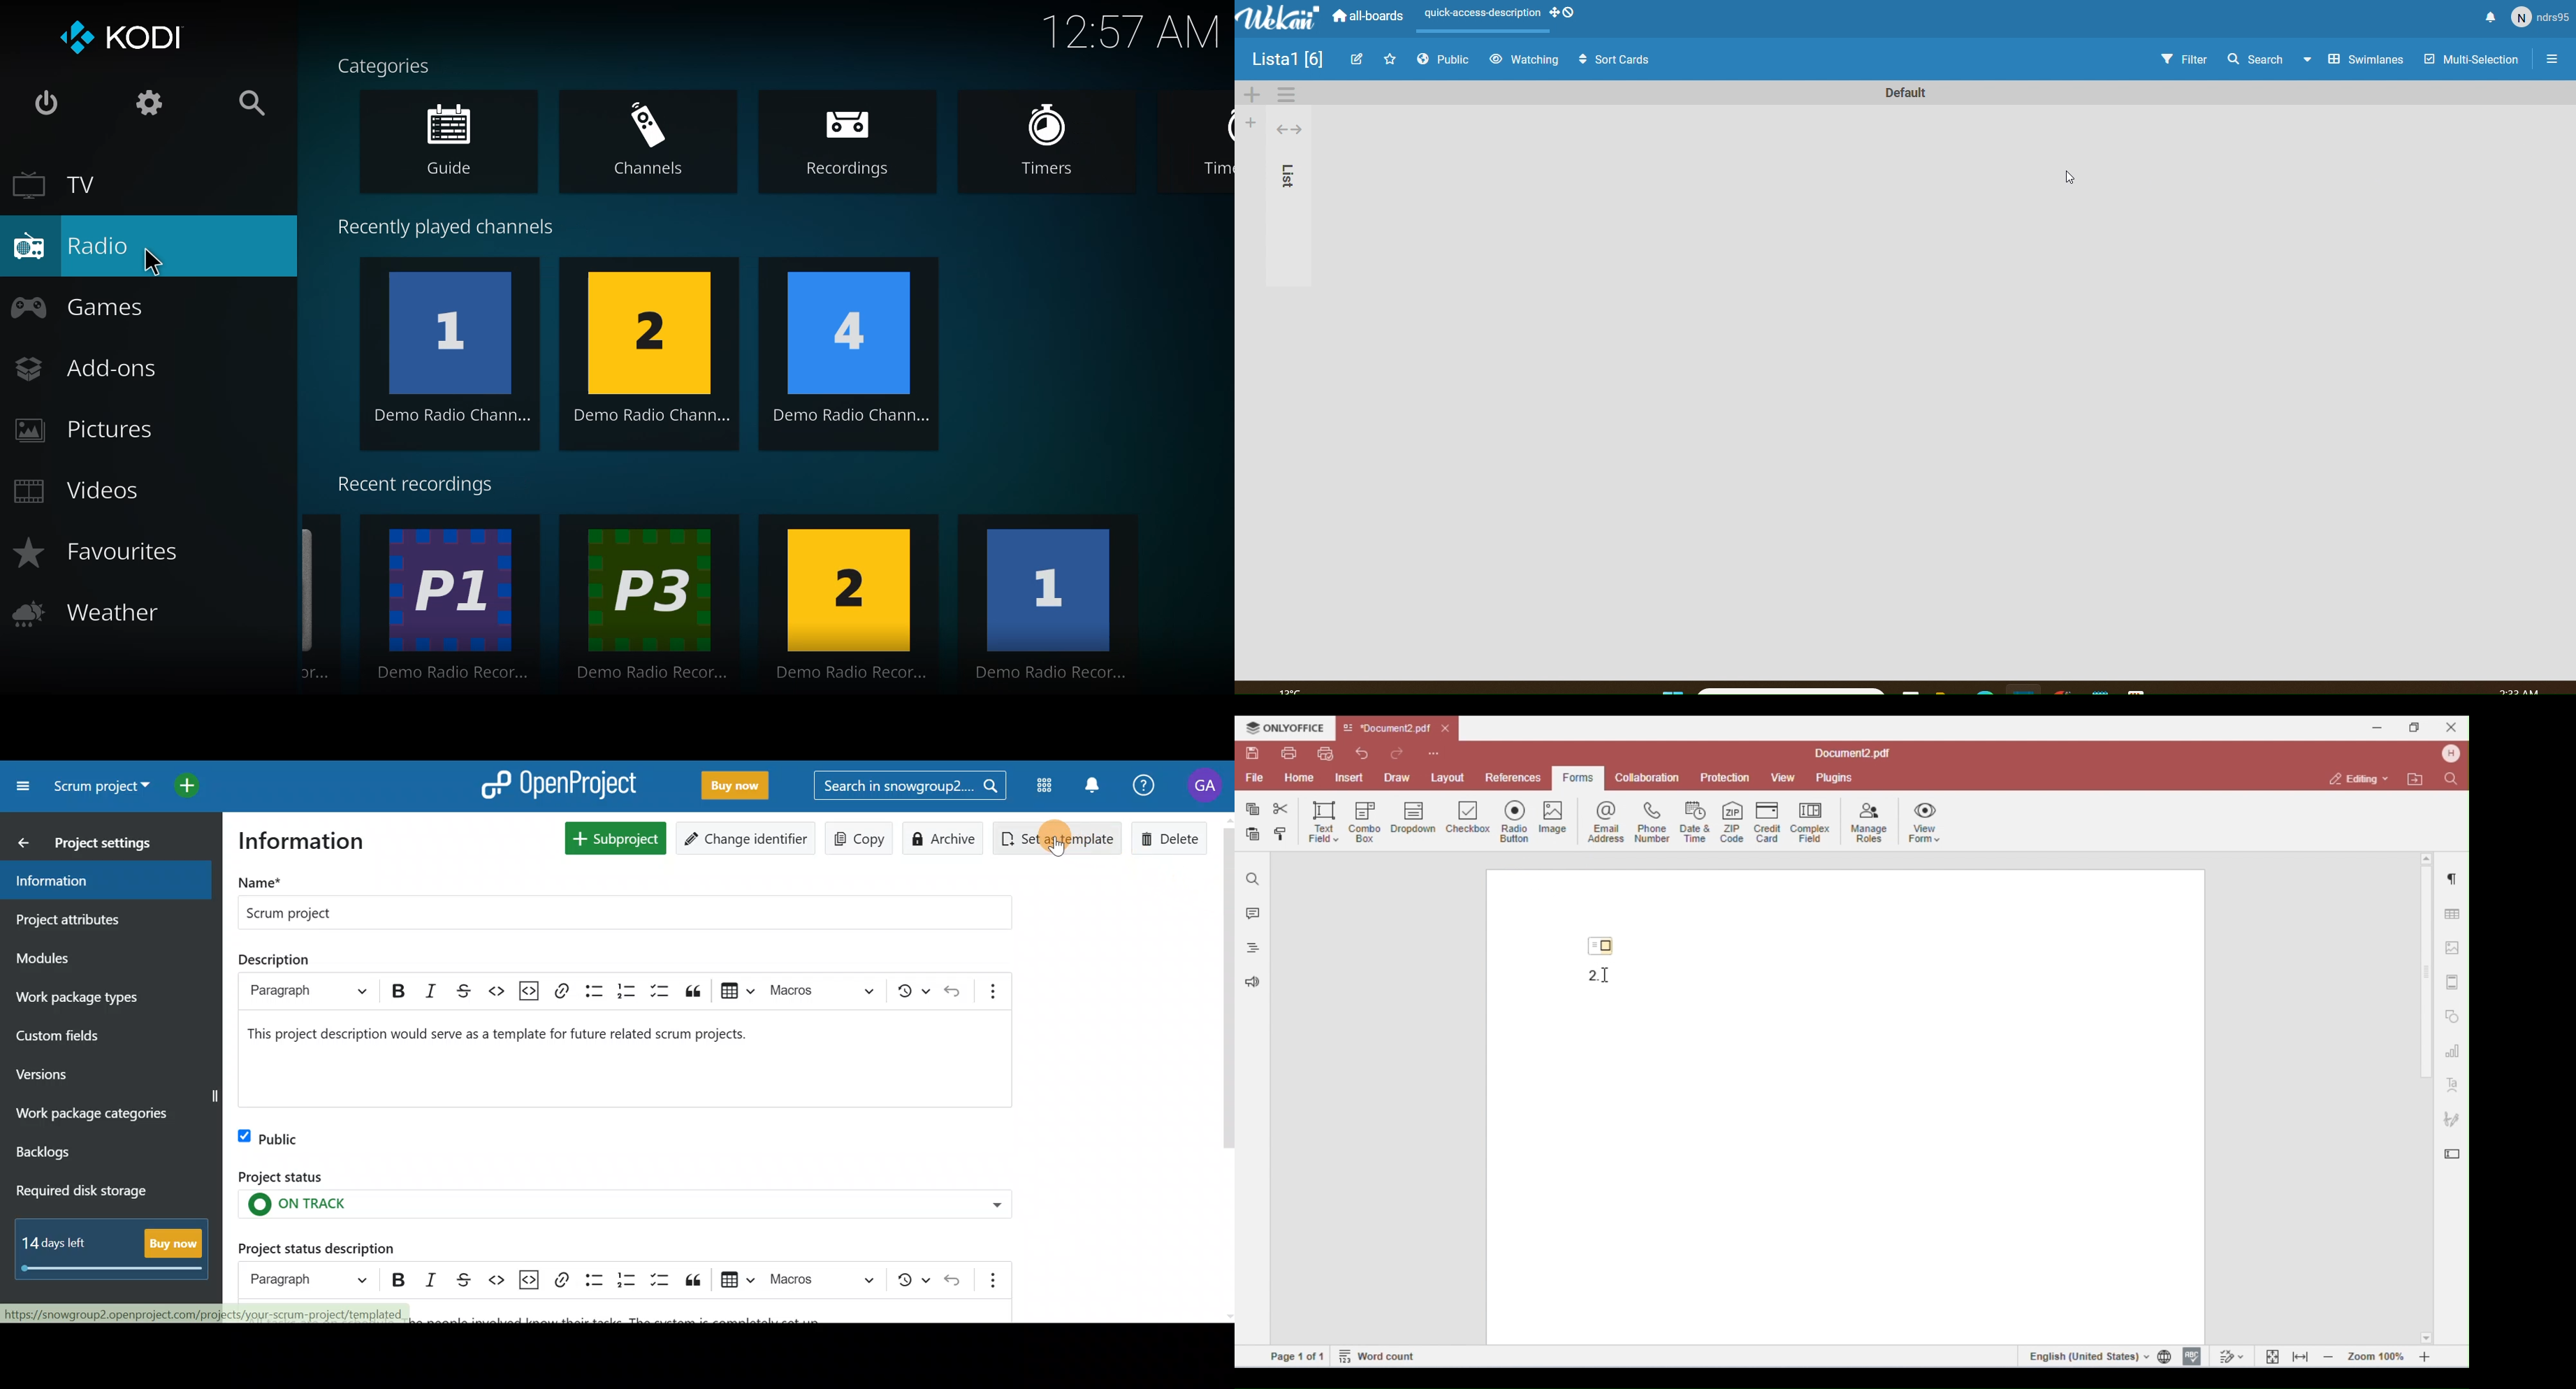  Describe the element at coordinates (2356, 60) in the screenshot. I see `Swimlines` at that location.